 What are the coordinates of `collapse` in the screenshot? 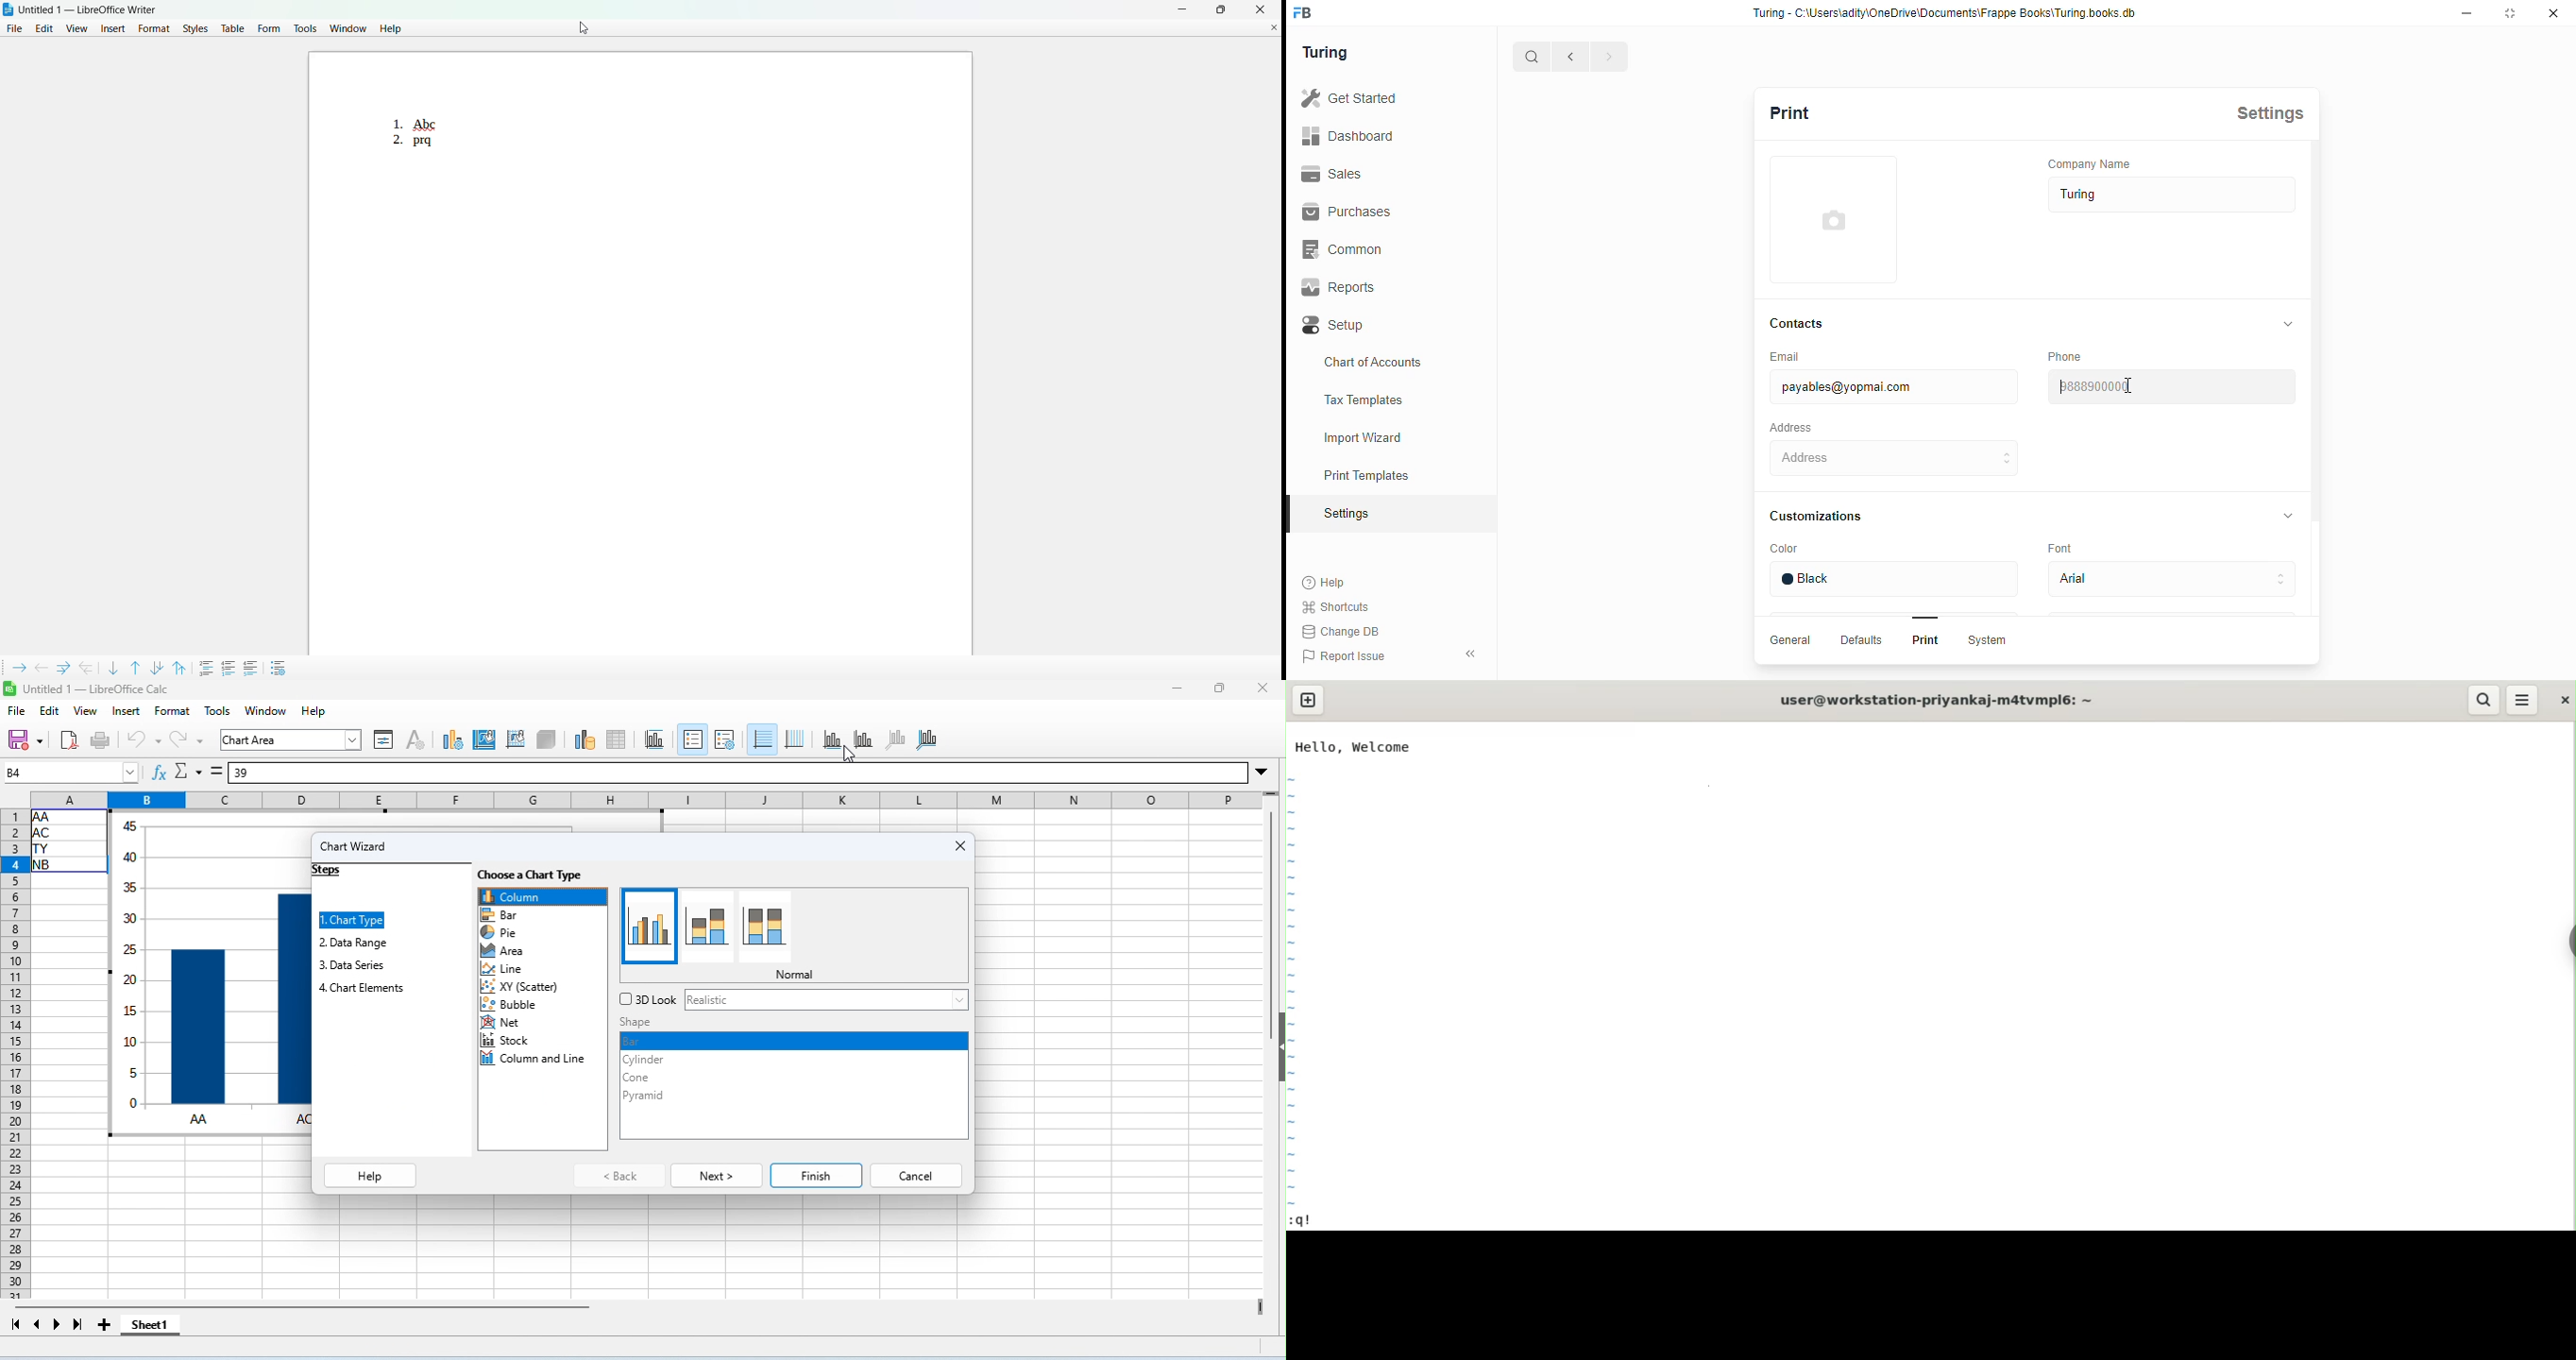 It's located at (2284, 516).